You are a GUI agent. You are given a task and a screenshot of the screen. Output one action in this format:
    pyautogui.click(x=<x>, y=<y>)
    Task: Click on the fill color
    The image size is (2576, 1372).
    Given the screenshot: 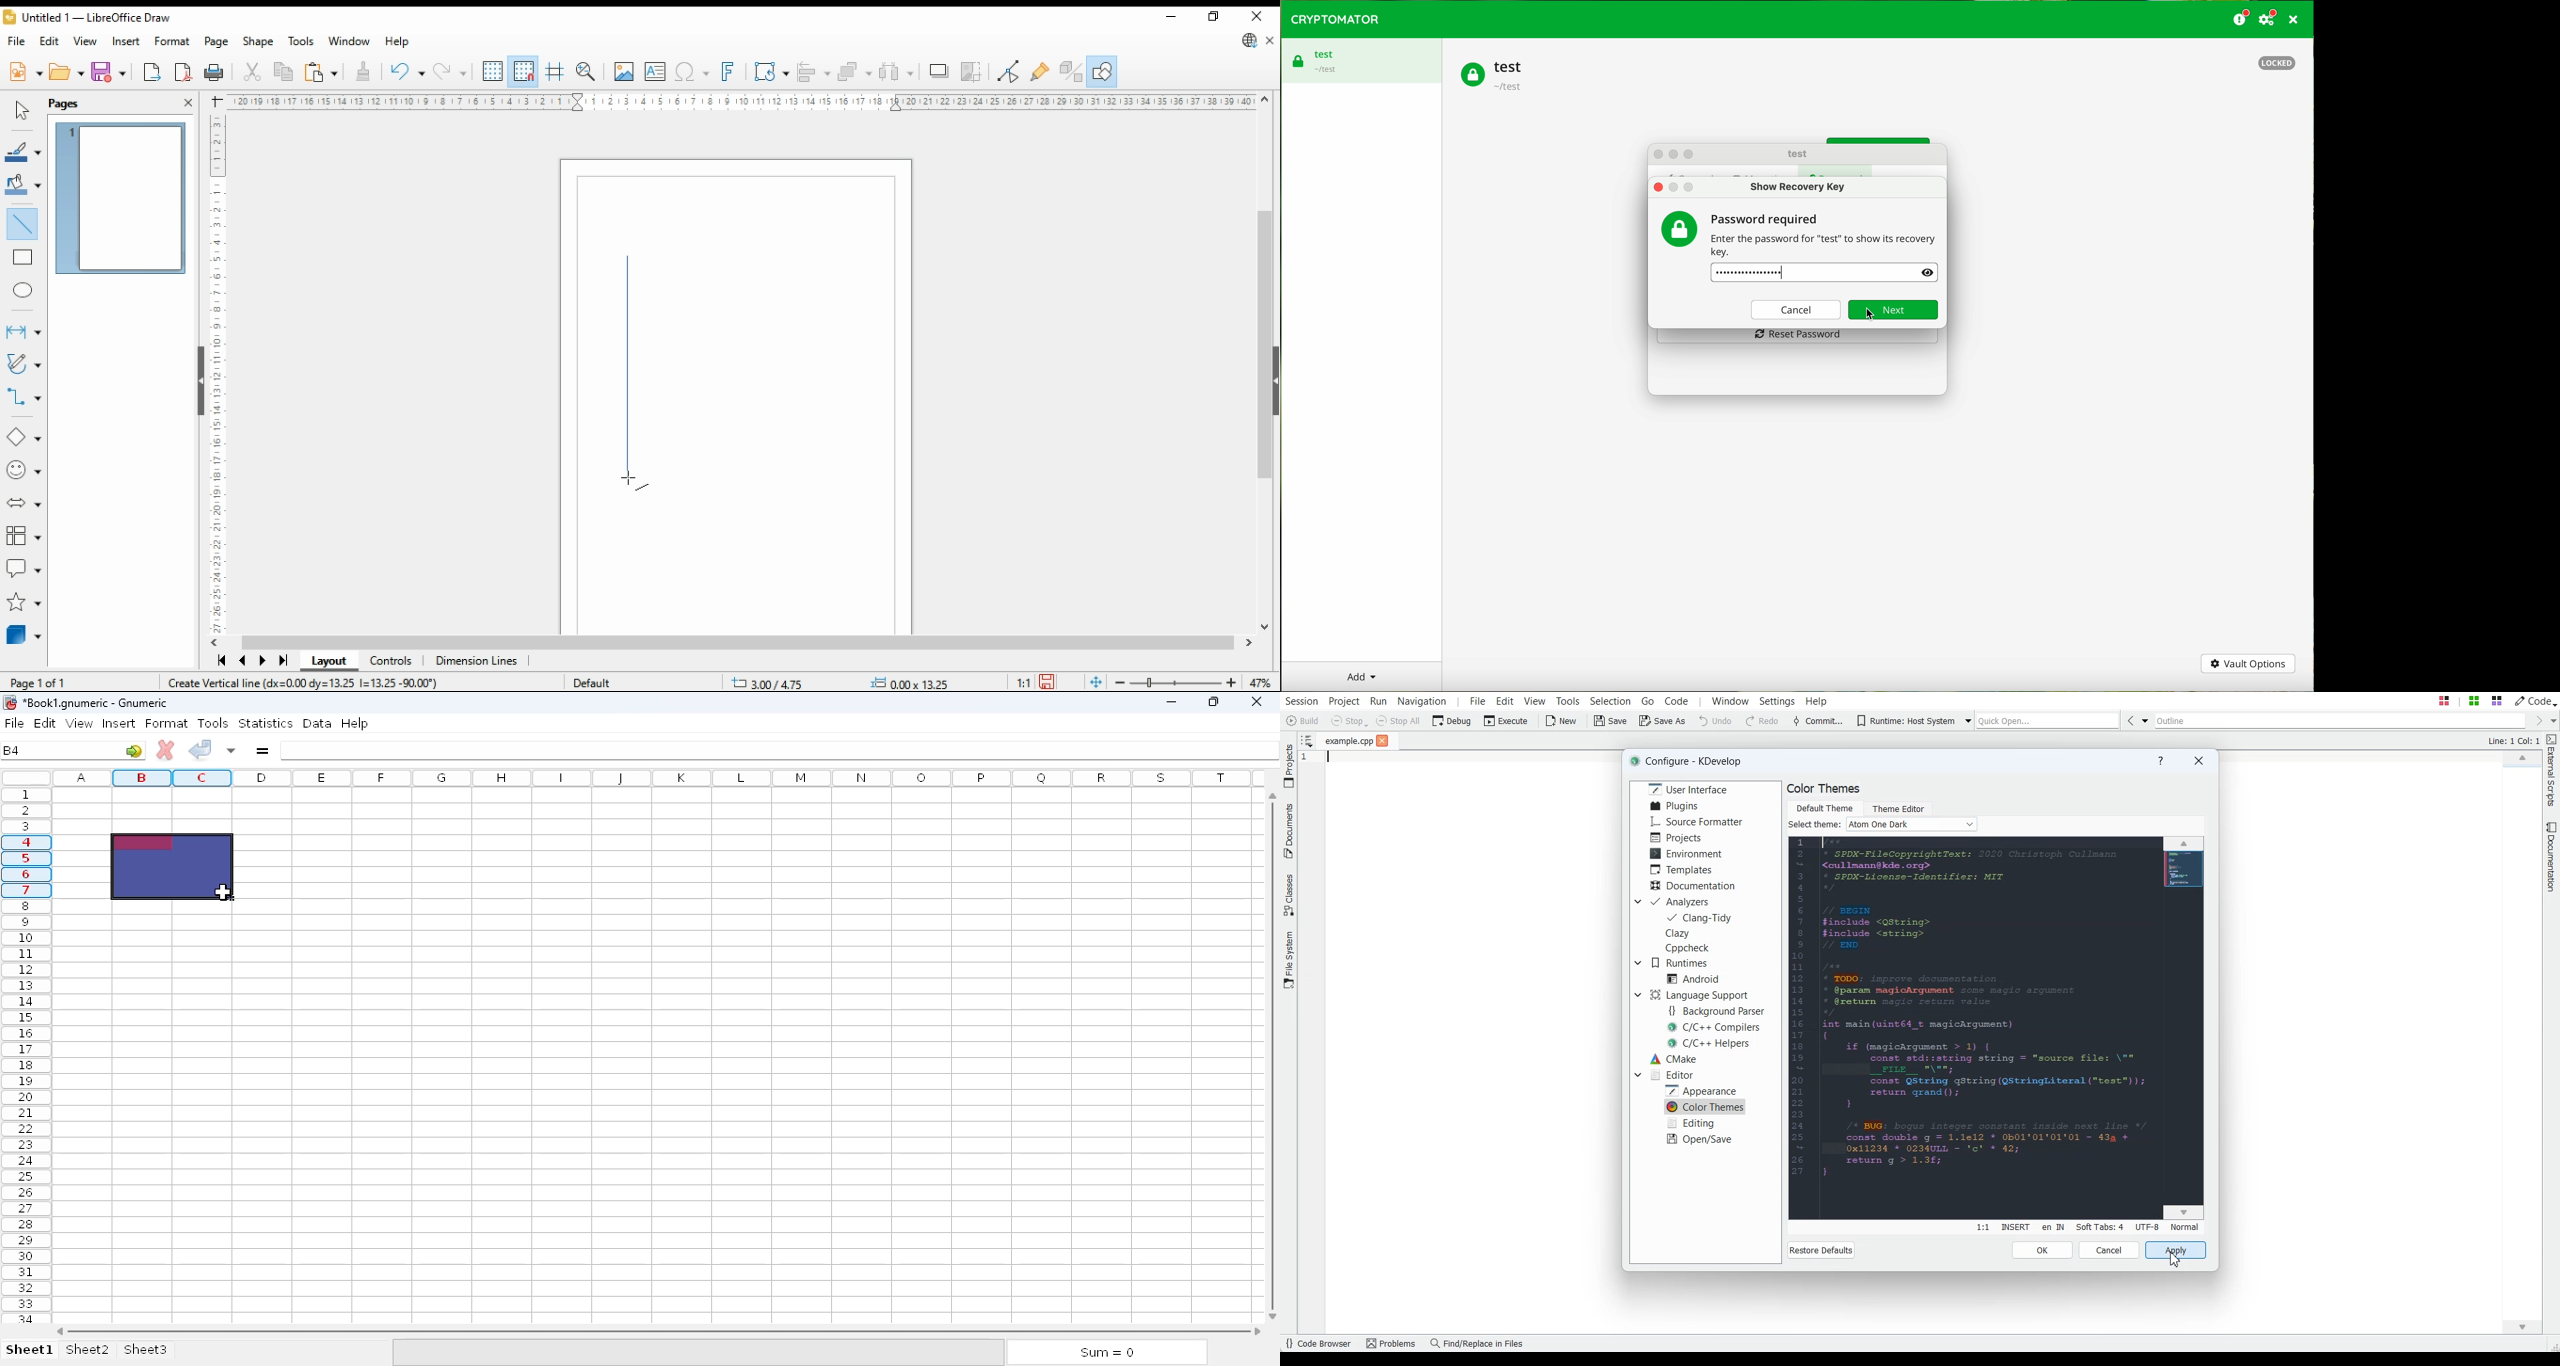 What is the action you would take?
    pyautogui.click(x=22, y=183)
    